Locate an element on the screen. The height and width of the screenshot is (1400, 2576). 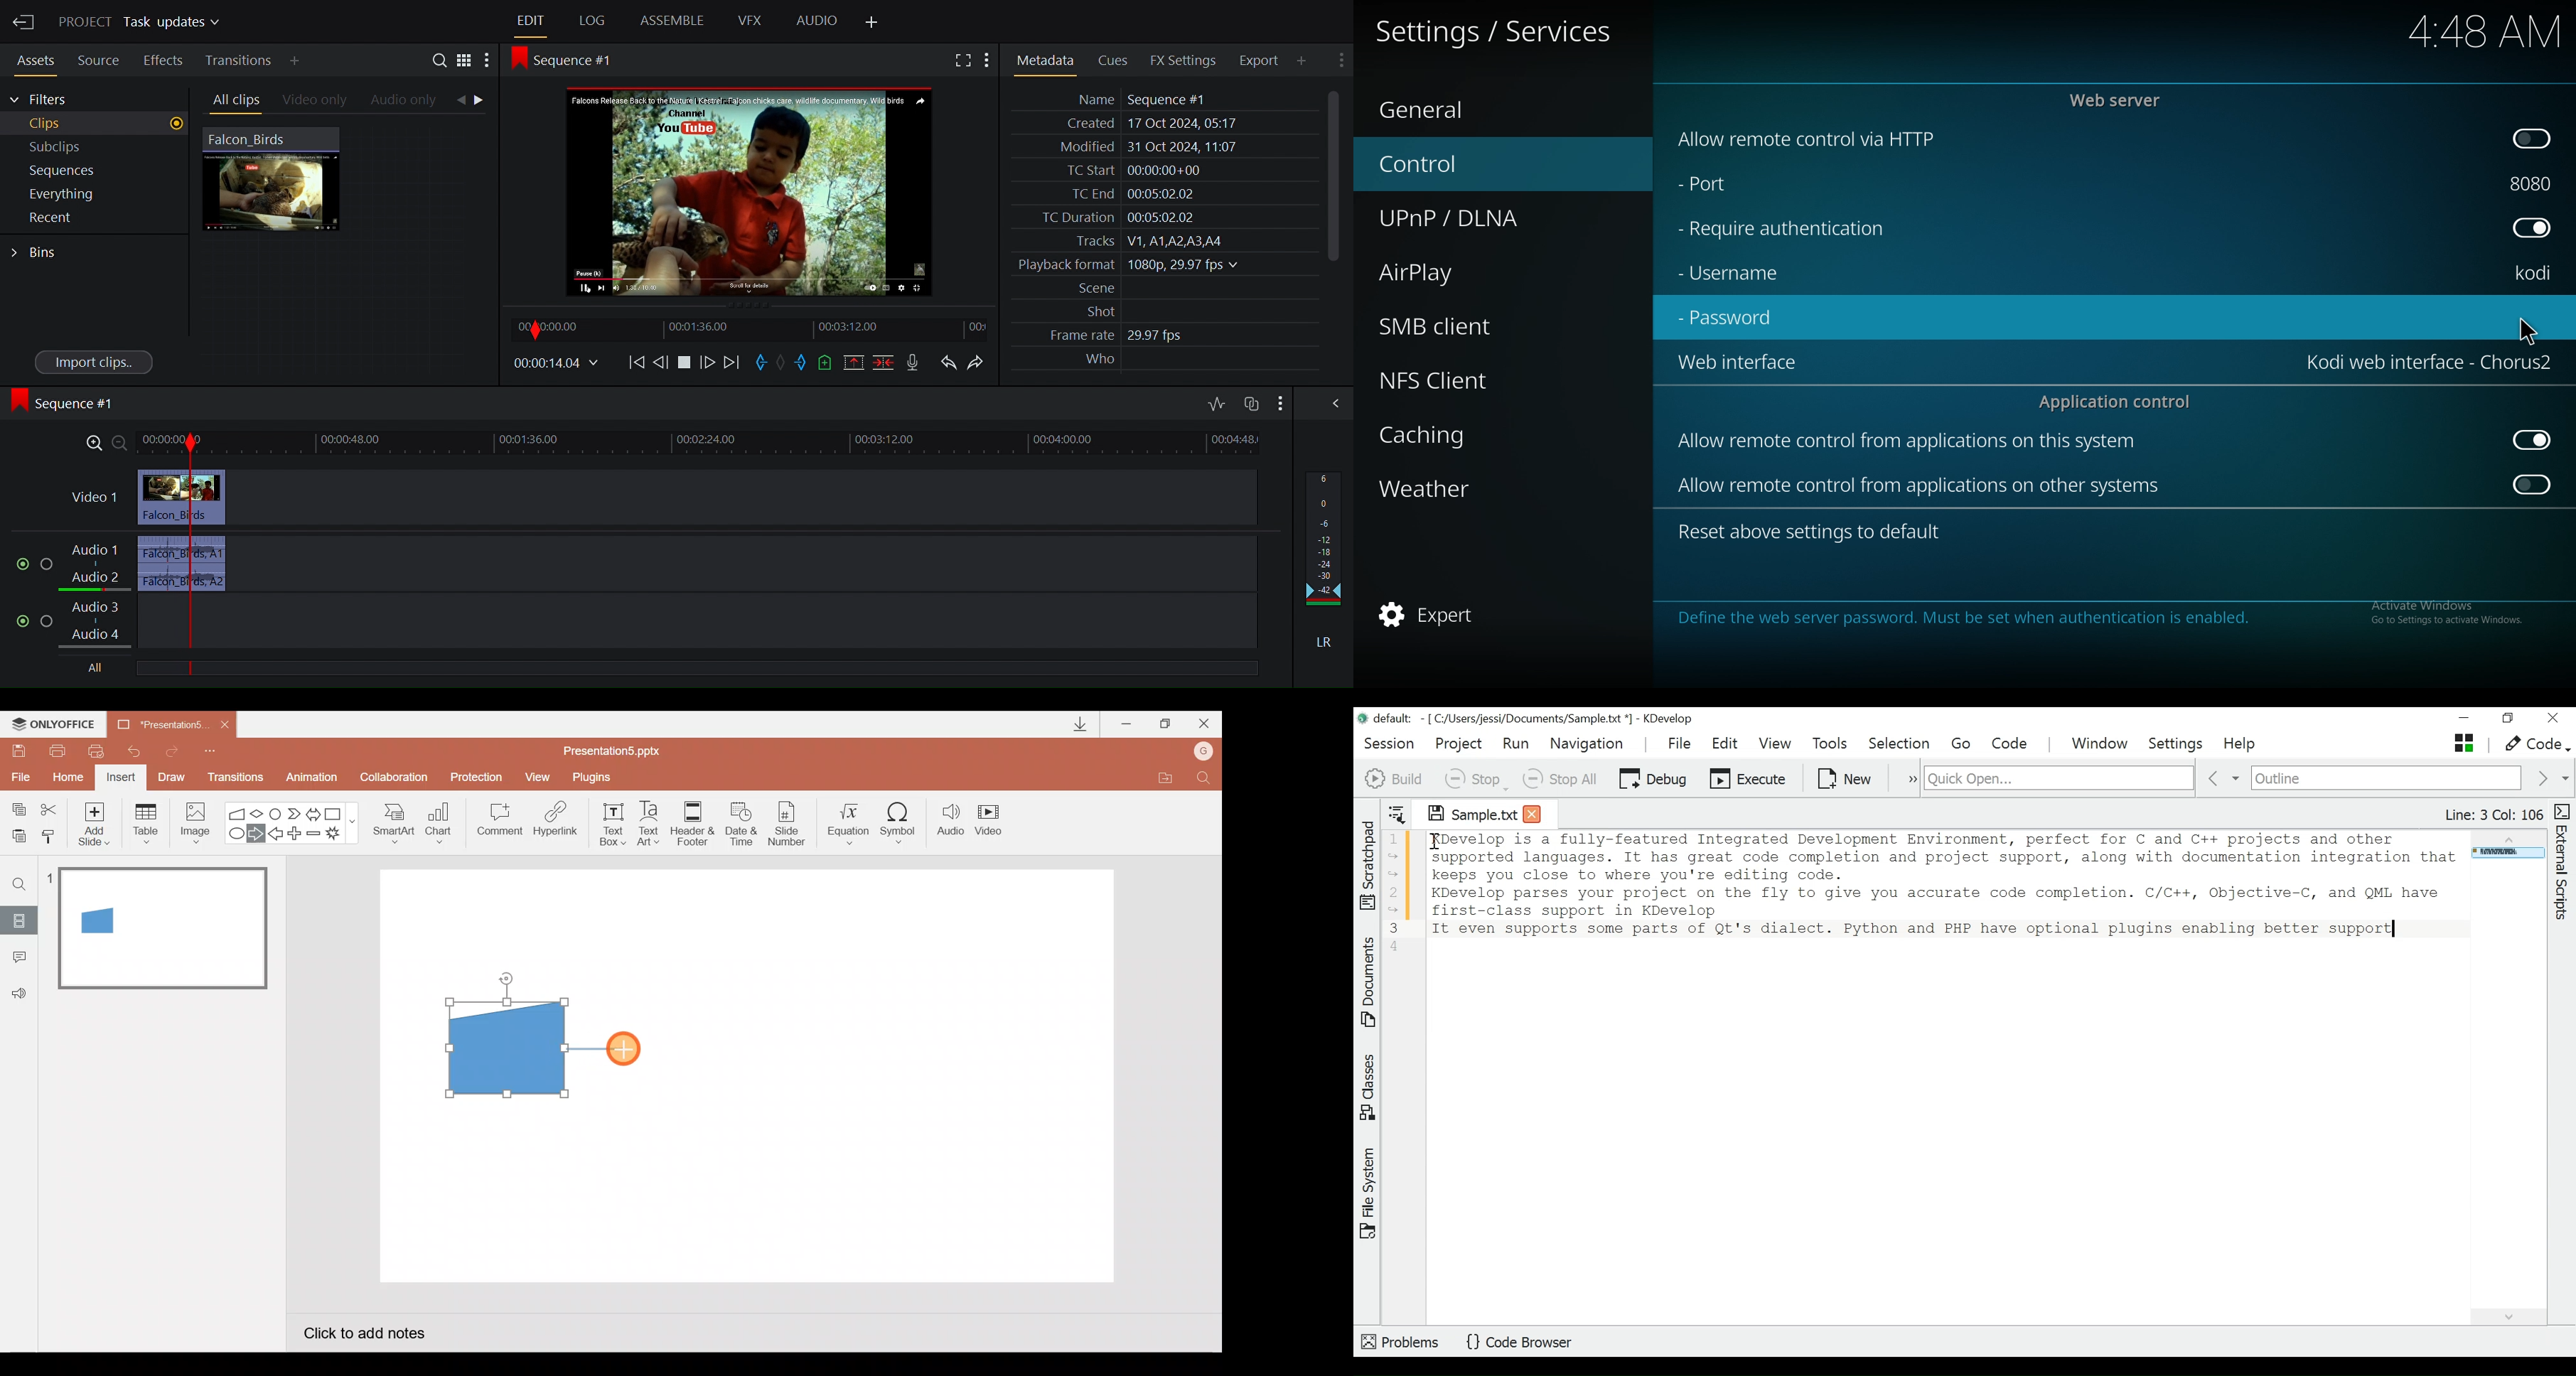
Videos only is located at coordinates (314, 100).